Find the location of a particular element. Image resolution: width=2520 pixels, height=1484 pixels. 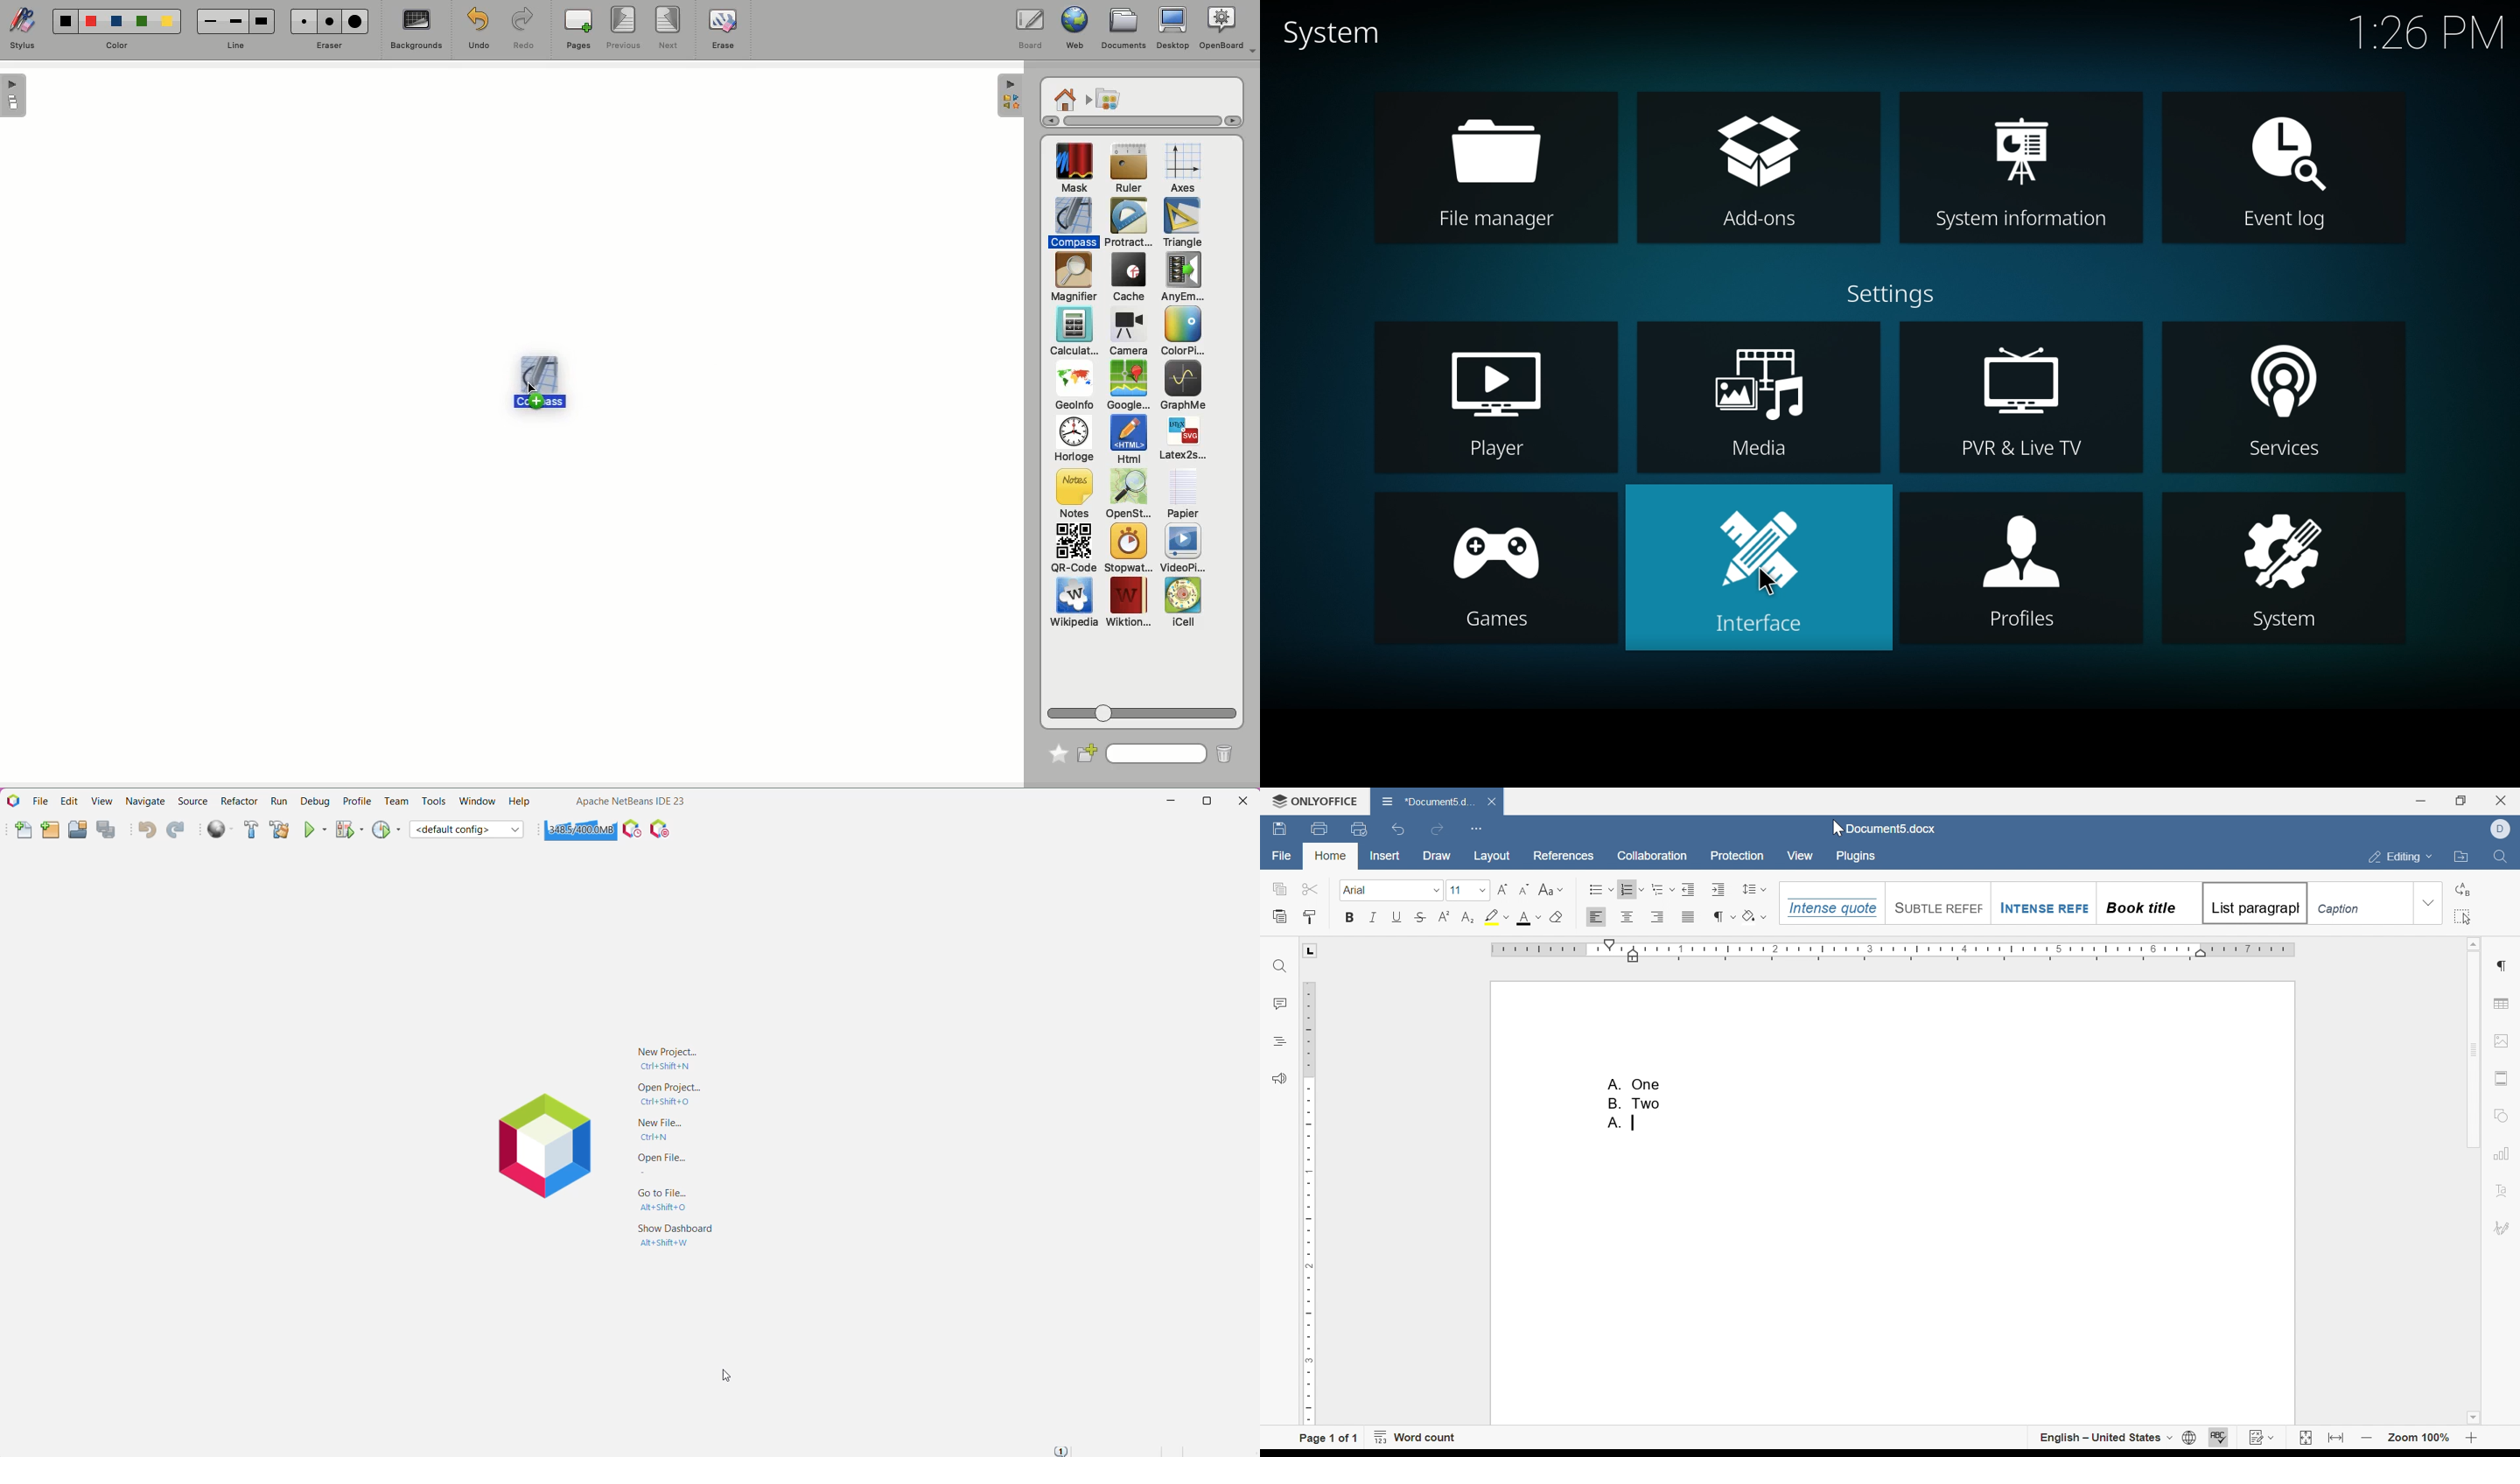

print is located at coordinates (1321, 827).